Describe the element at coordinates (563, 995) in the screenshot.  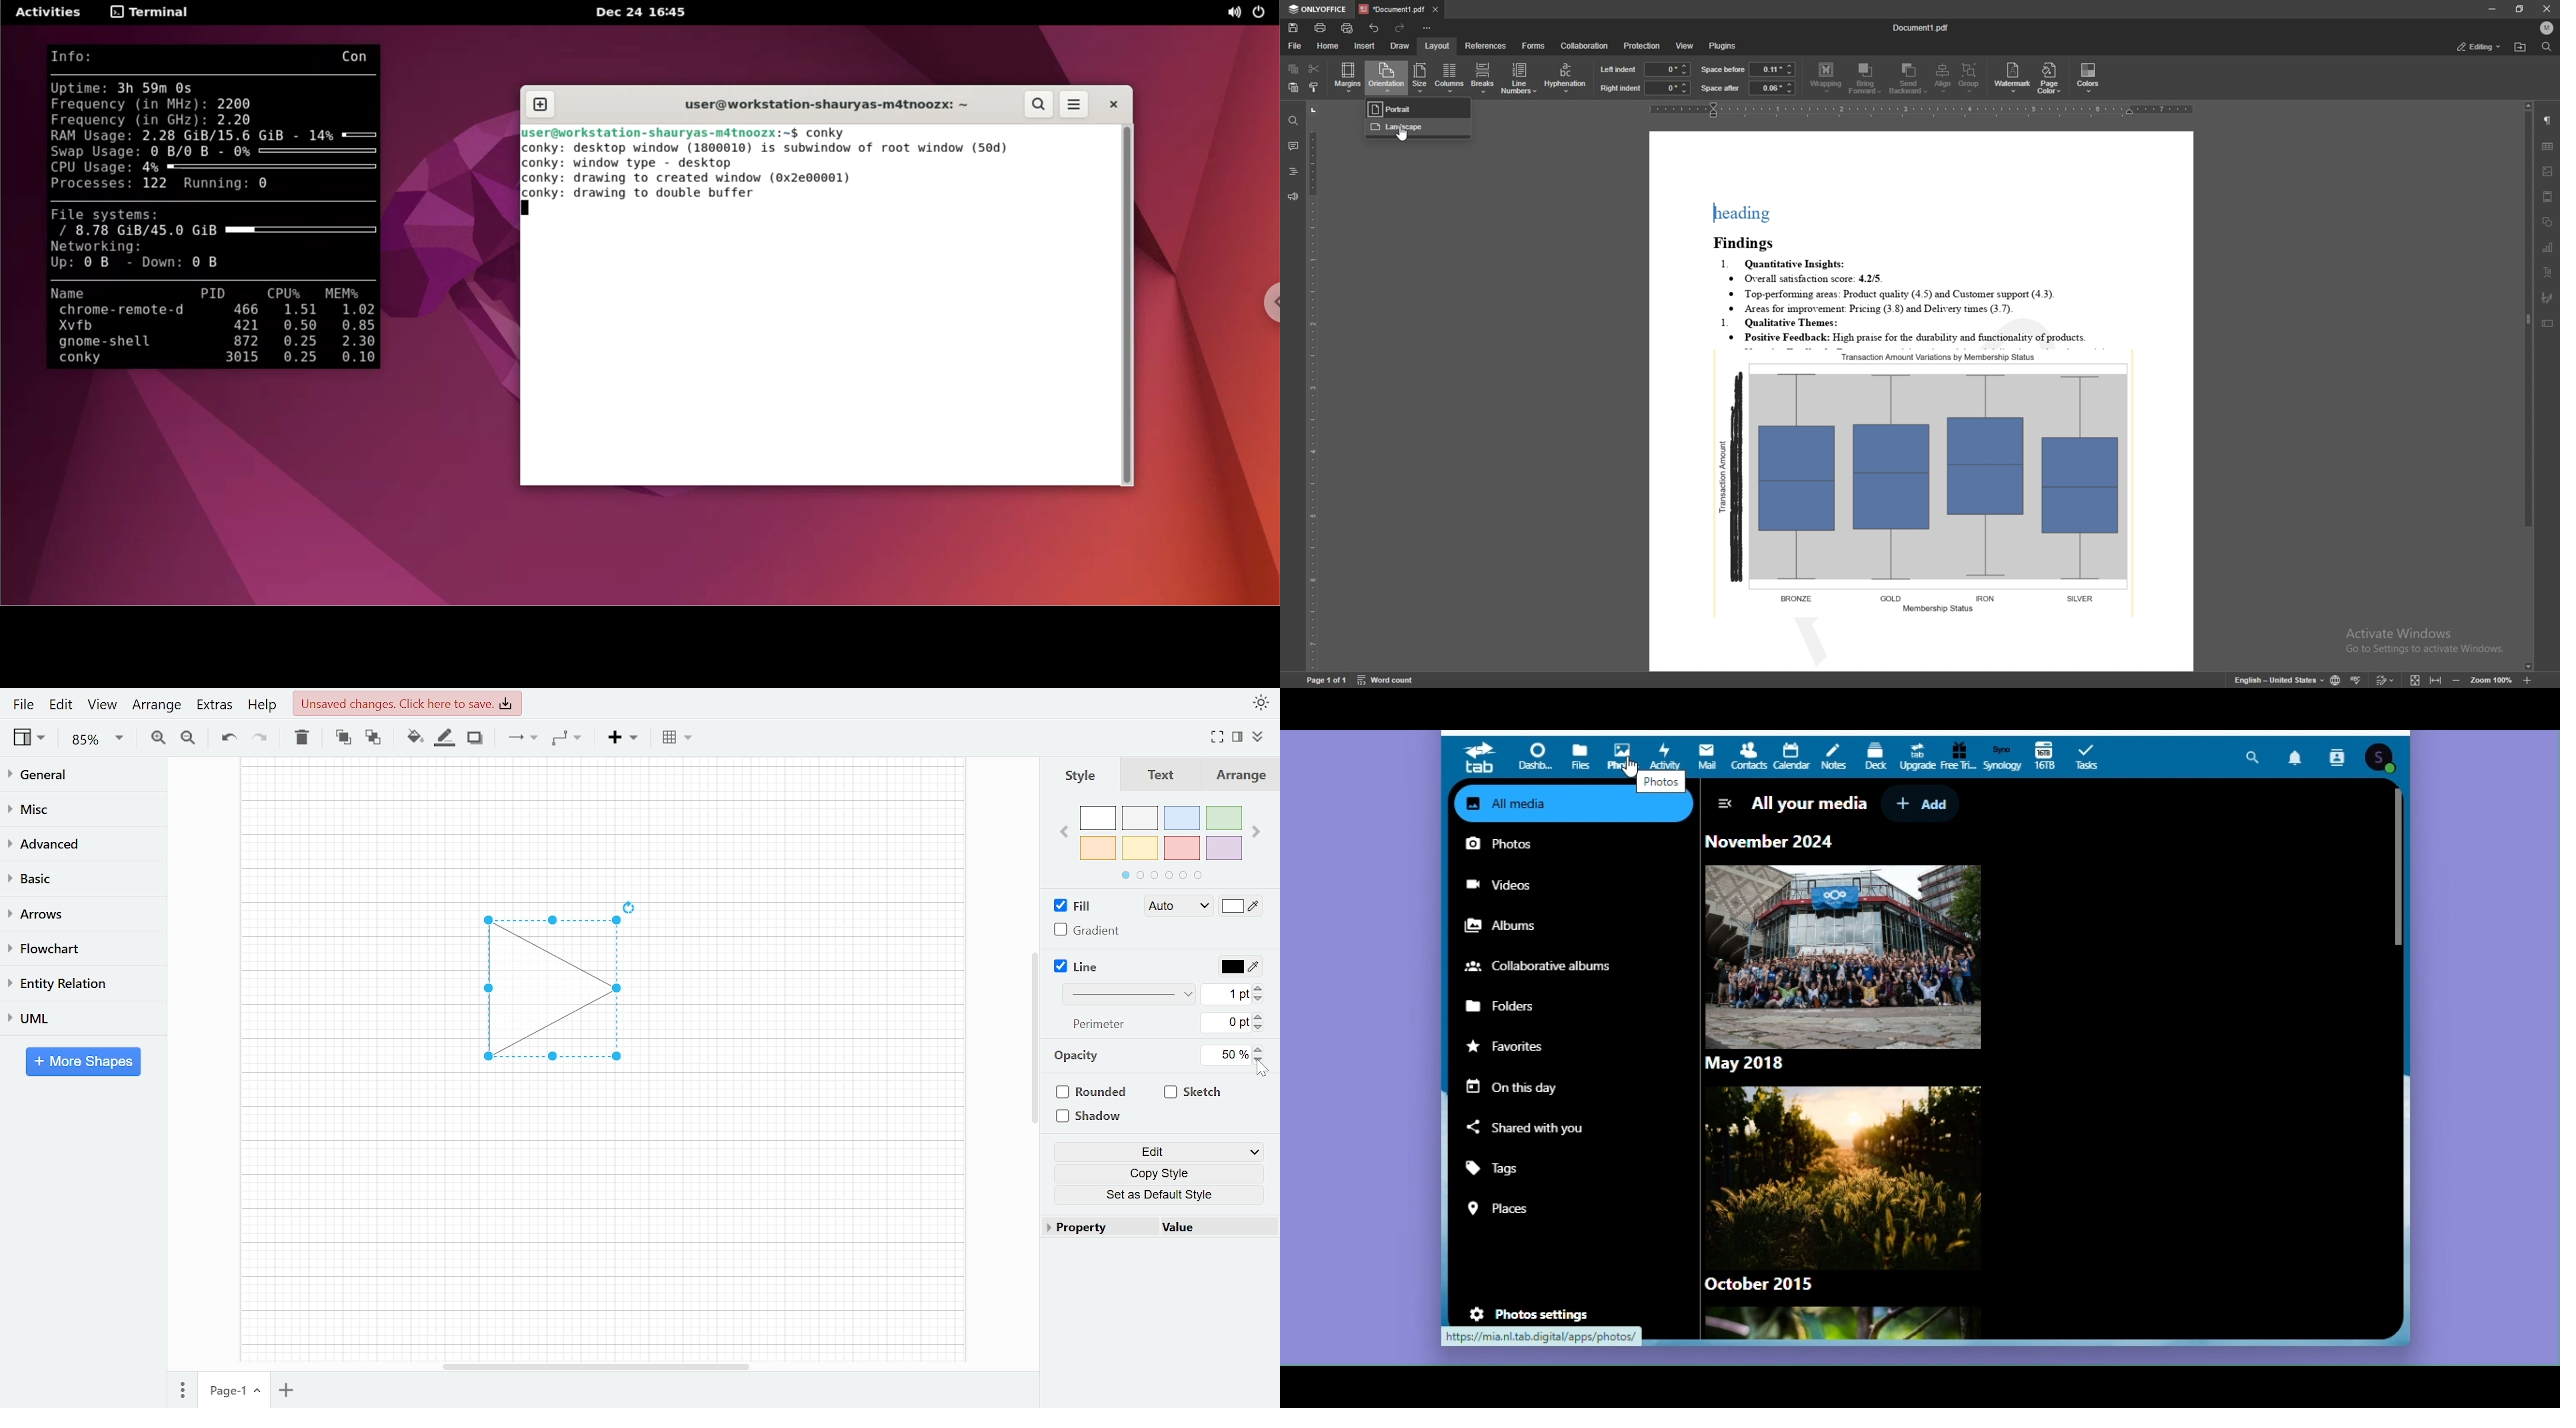
I see `Triangle` at that location.